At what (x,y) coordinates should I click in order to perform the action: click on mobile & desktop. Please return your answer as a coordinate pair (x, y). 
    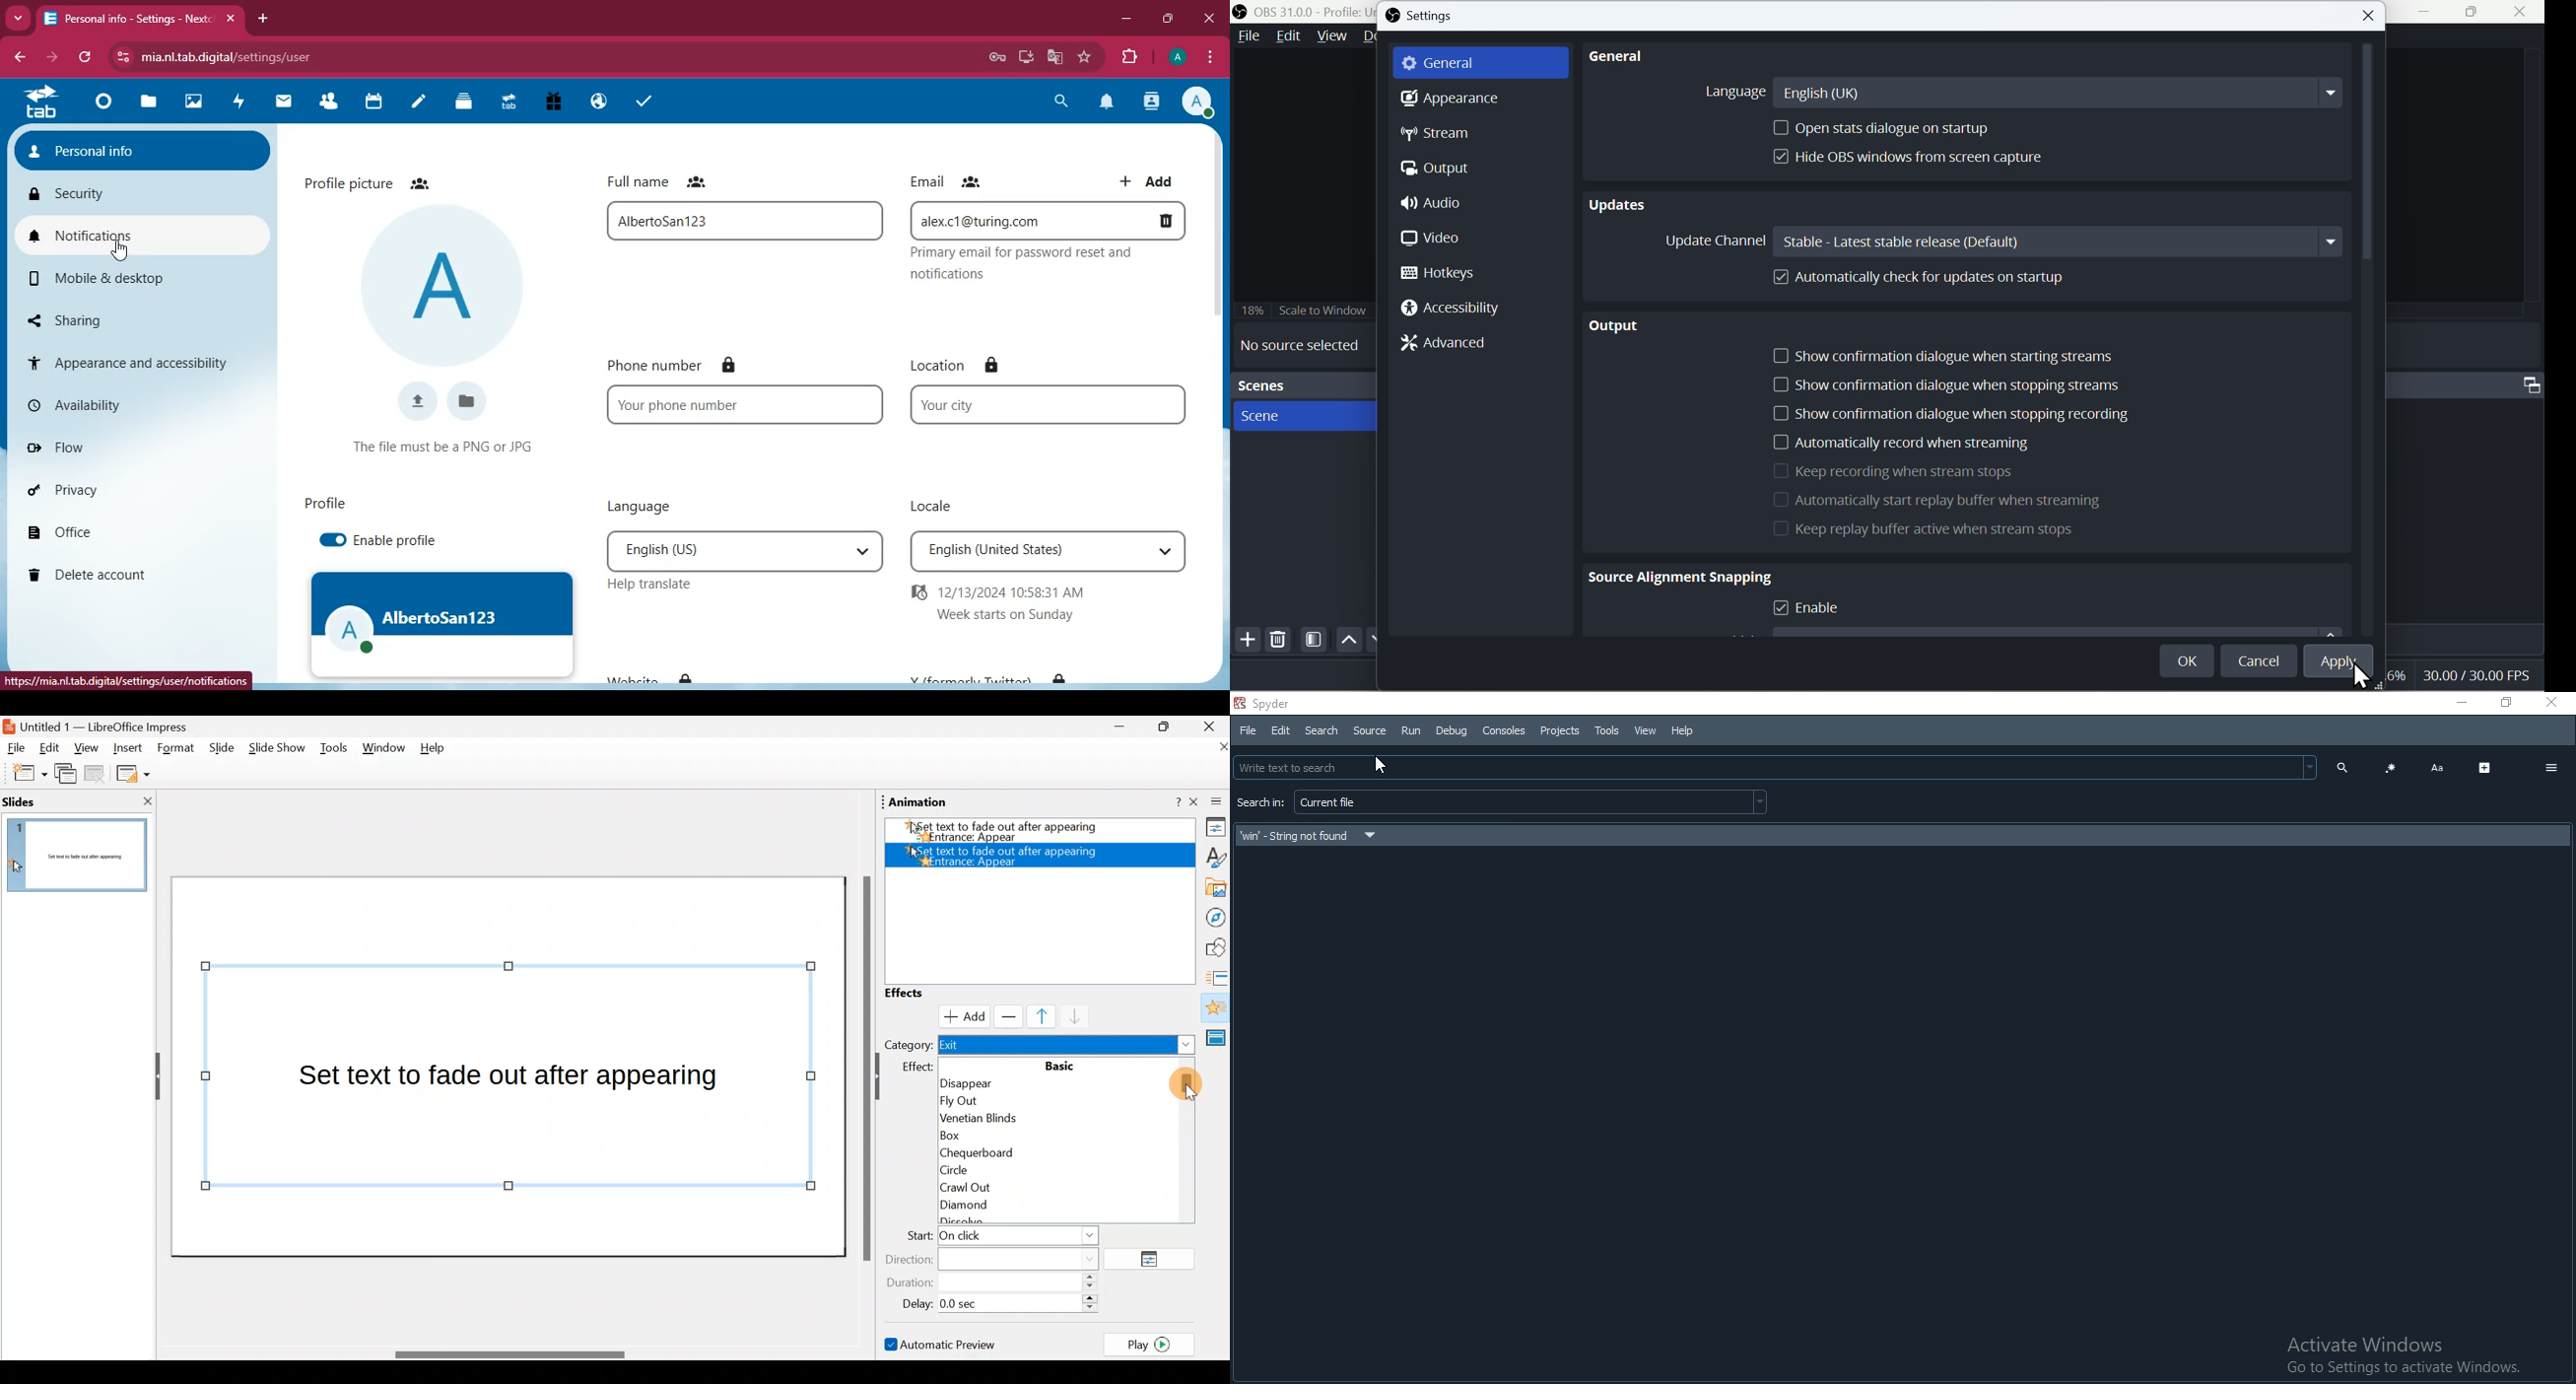
    Looking at the image, I should click on (140, 277).